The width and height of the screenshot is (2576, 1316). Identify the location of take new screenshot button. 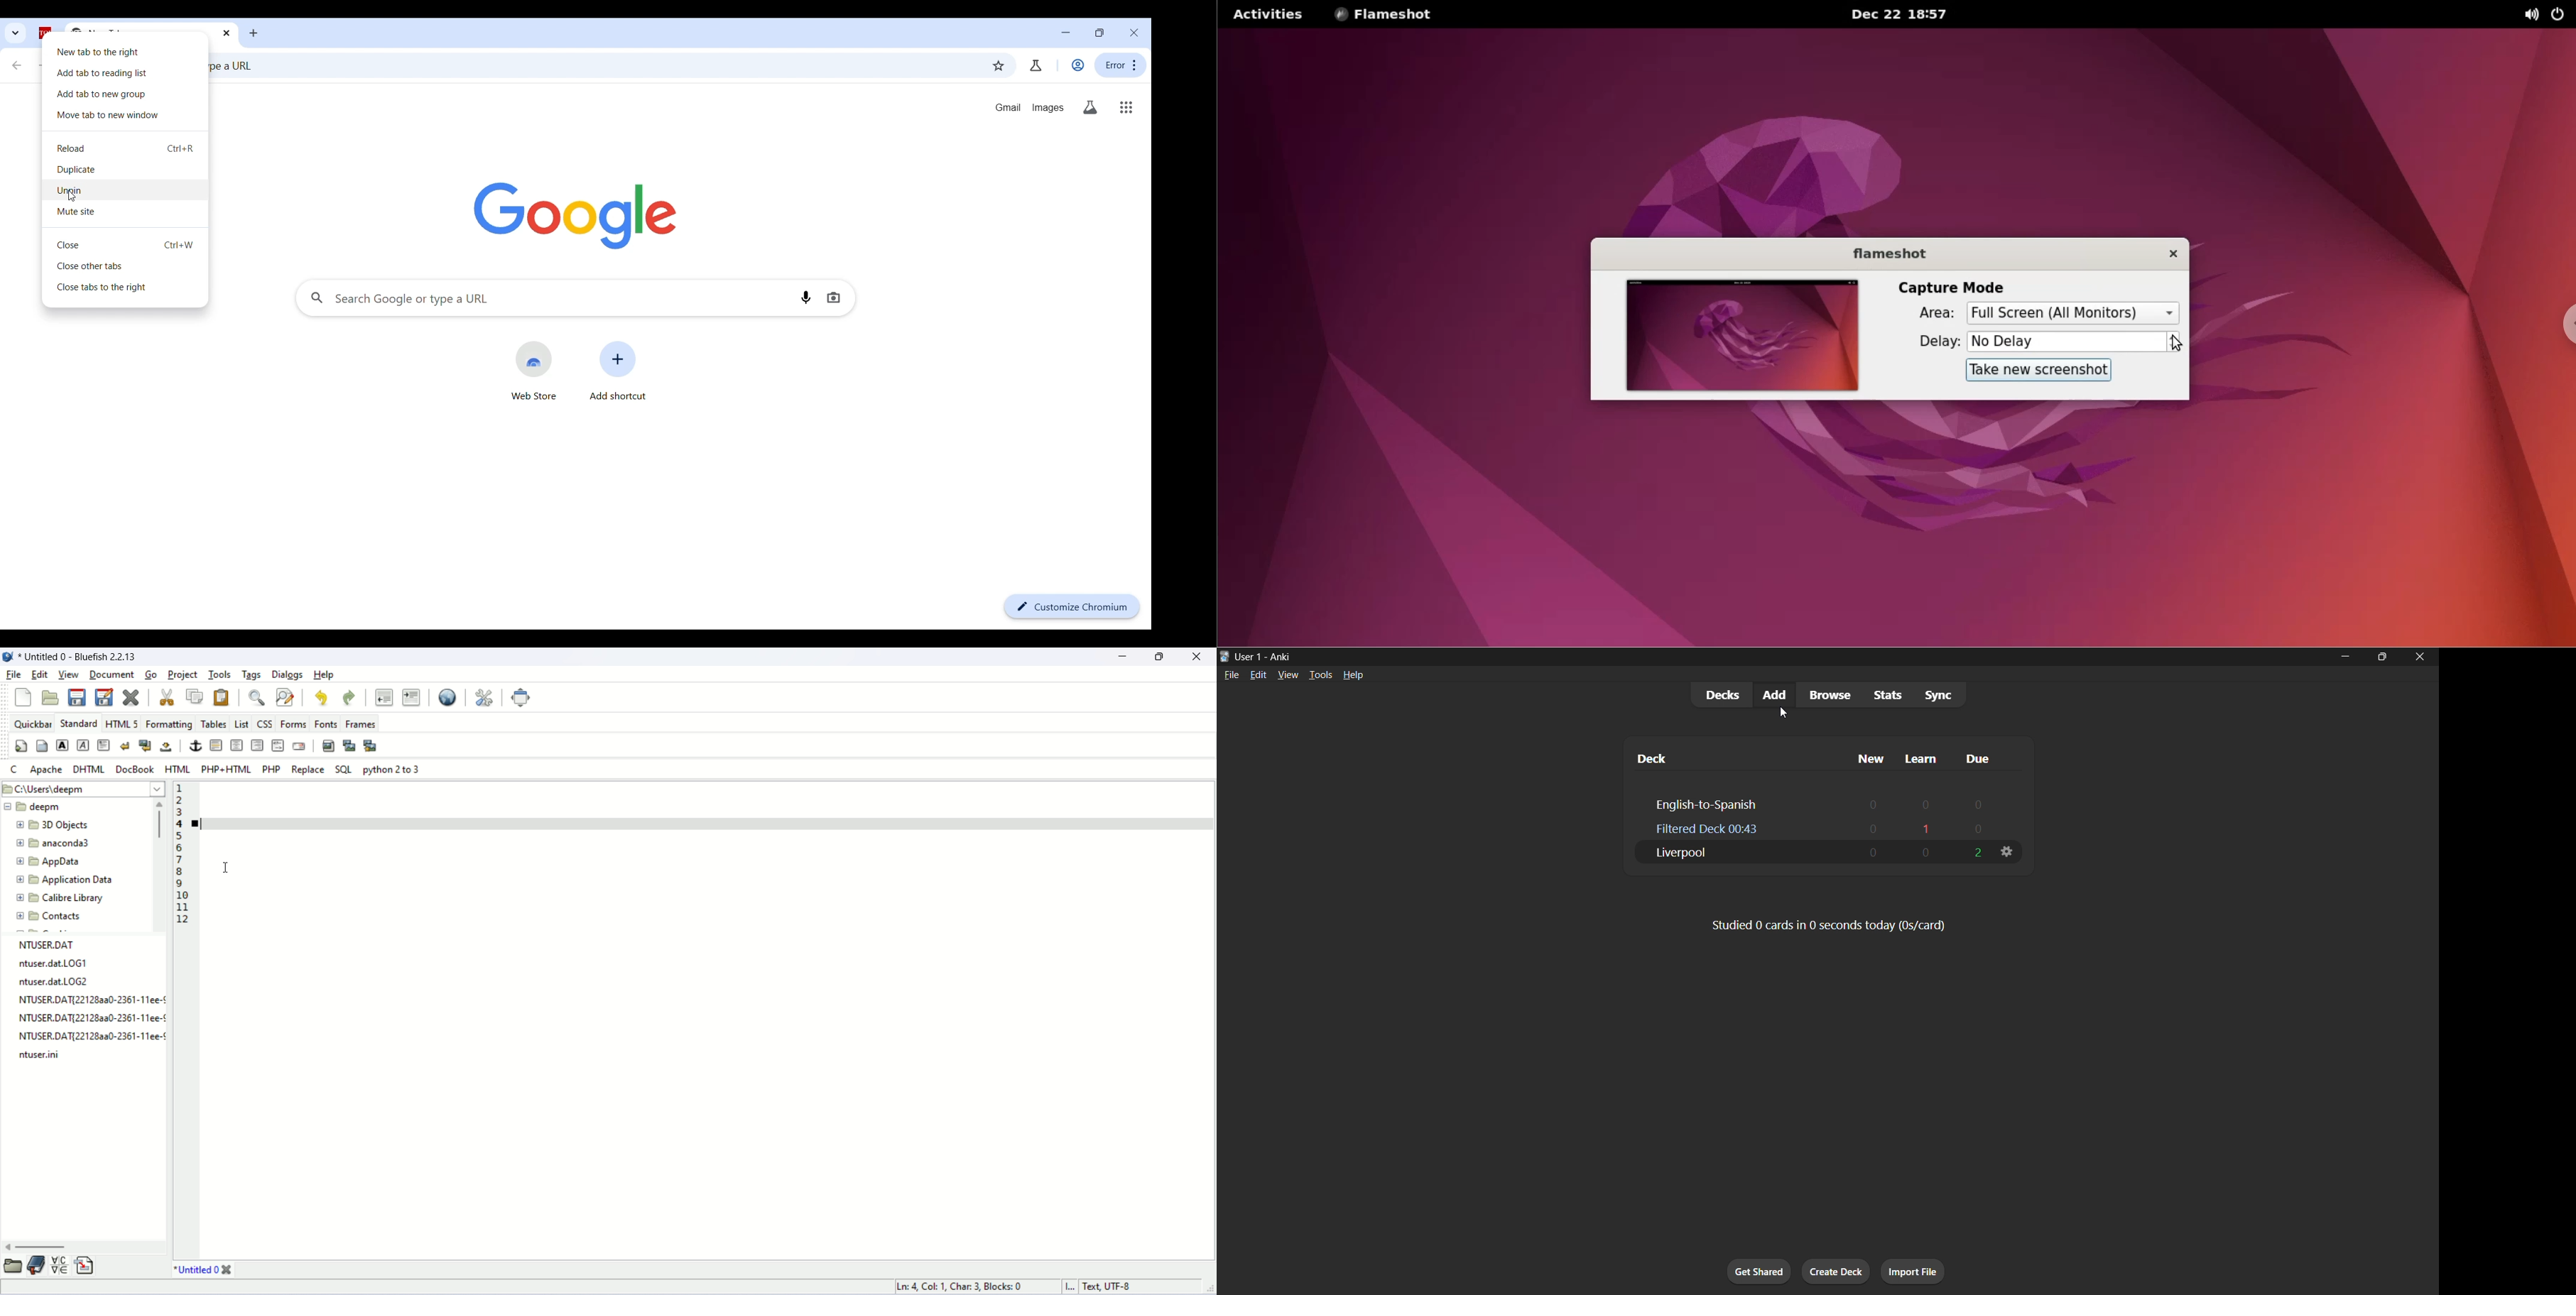
(2033, 371).